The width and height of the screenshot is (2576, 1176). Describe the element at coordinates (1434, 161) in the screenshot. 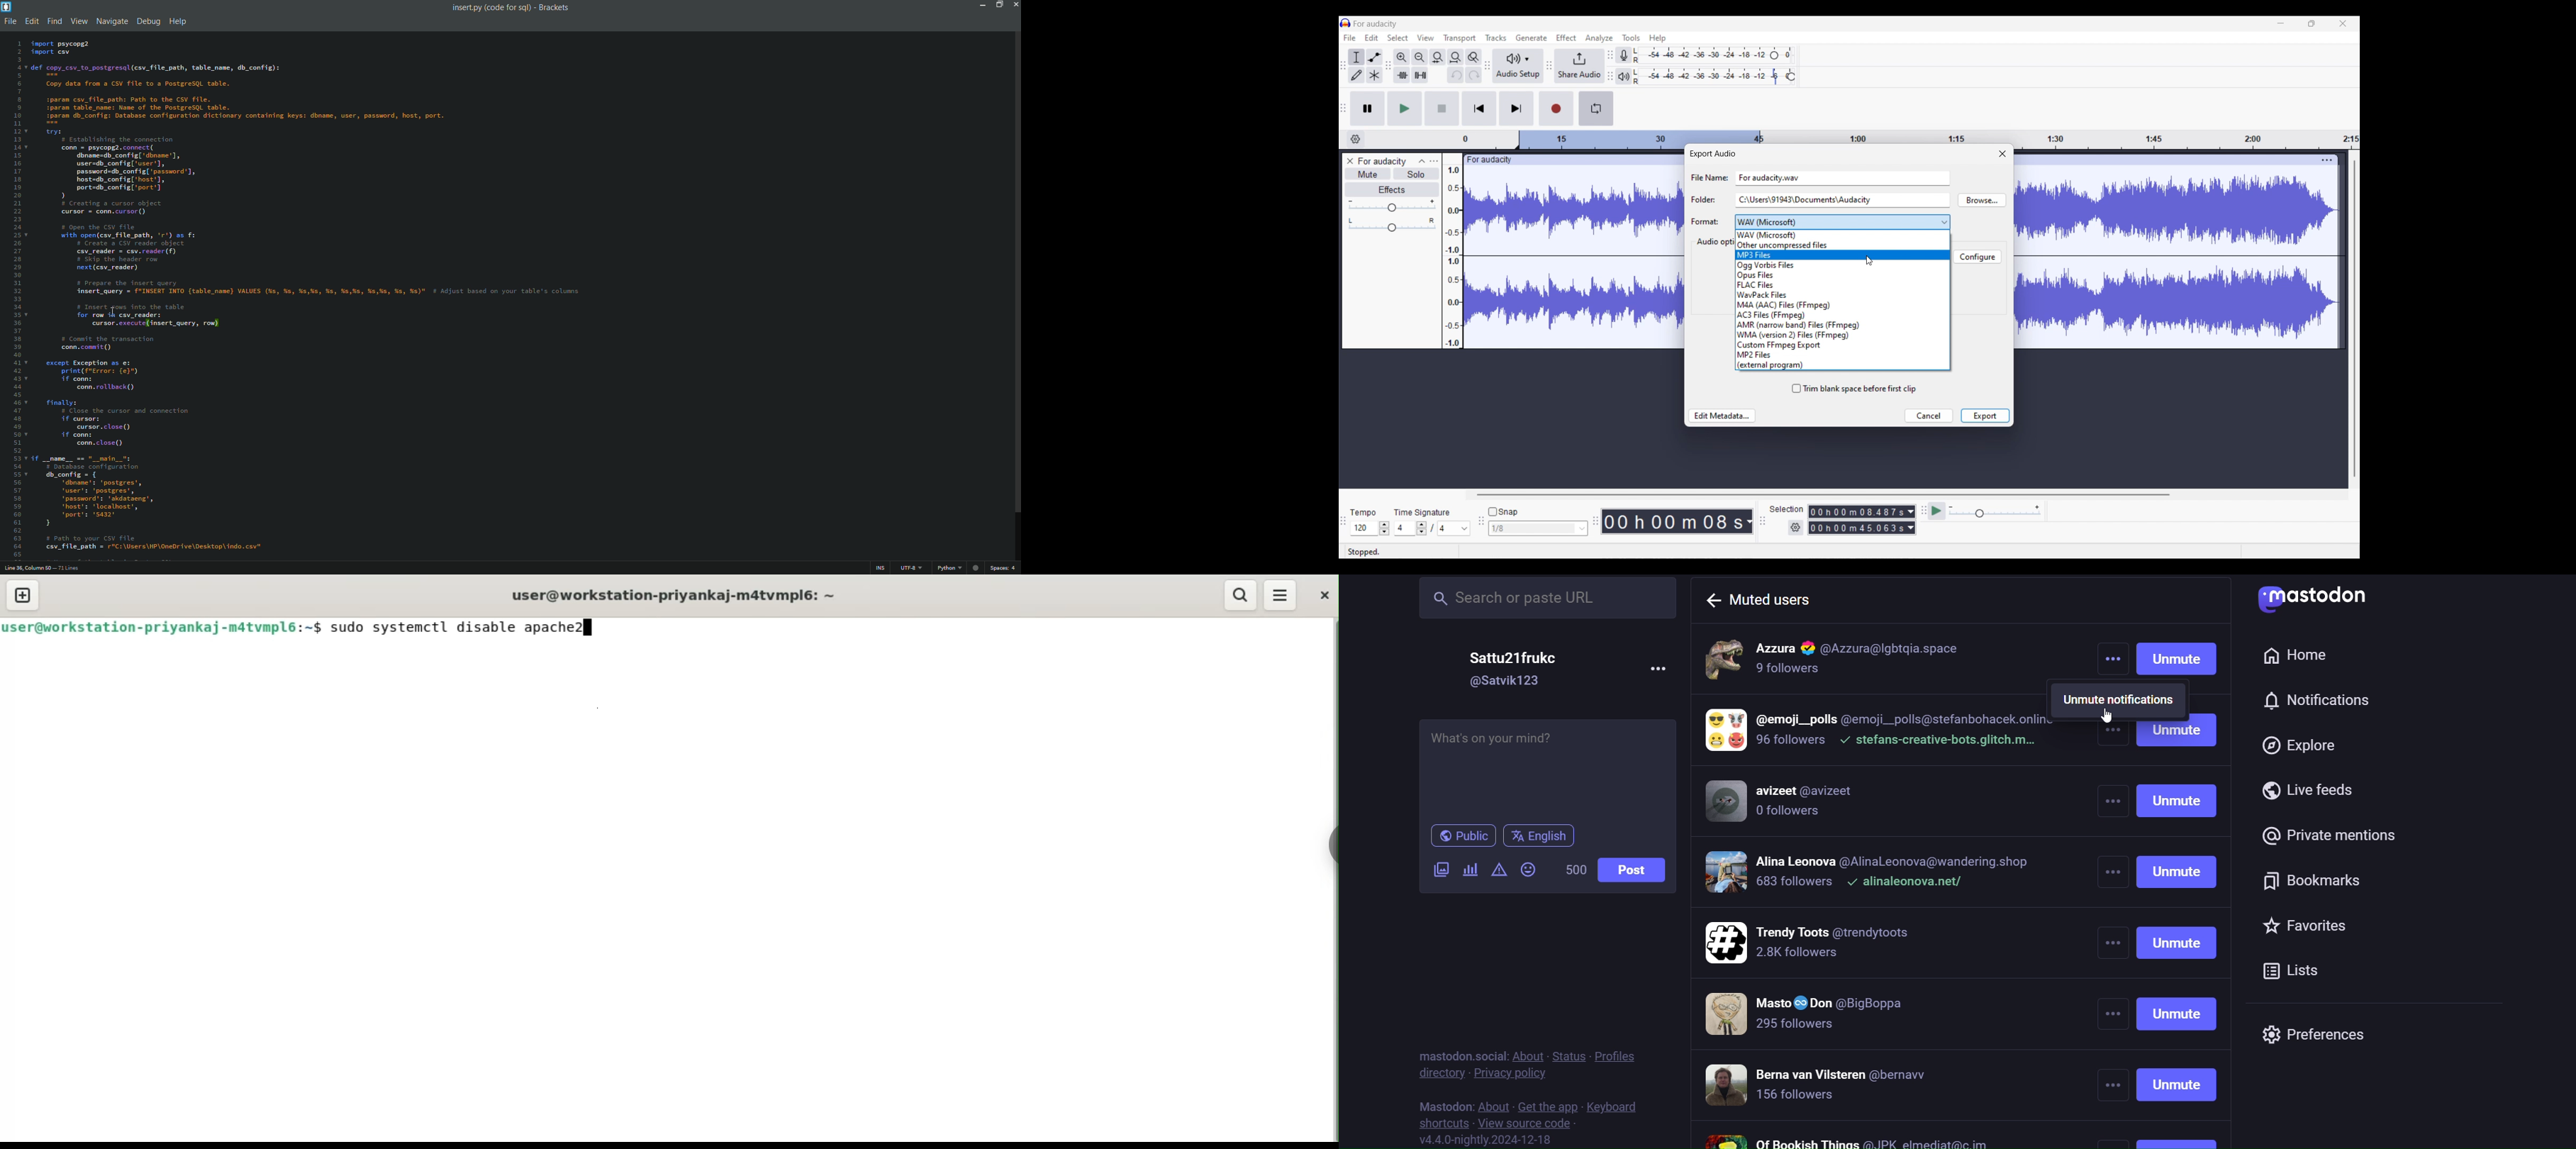

I see `Open menu` at that location.